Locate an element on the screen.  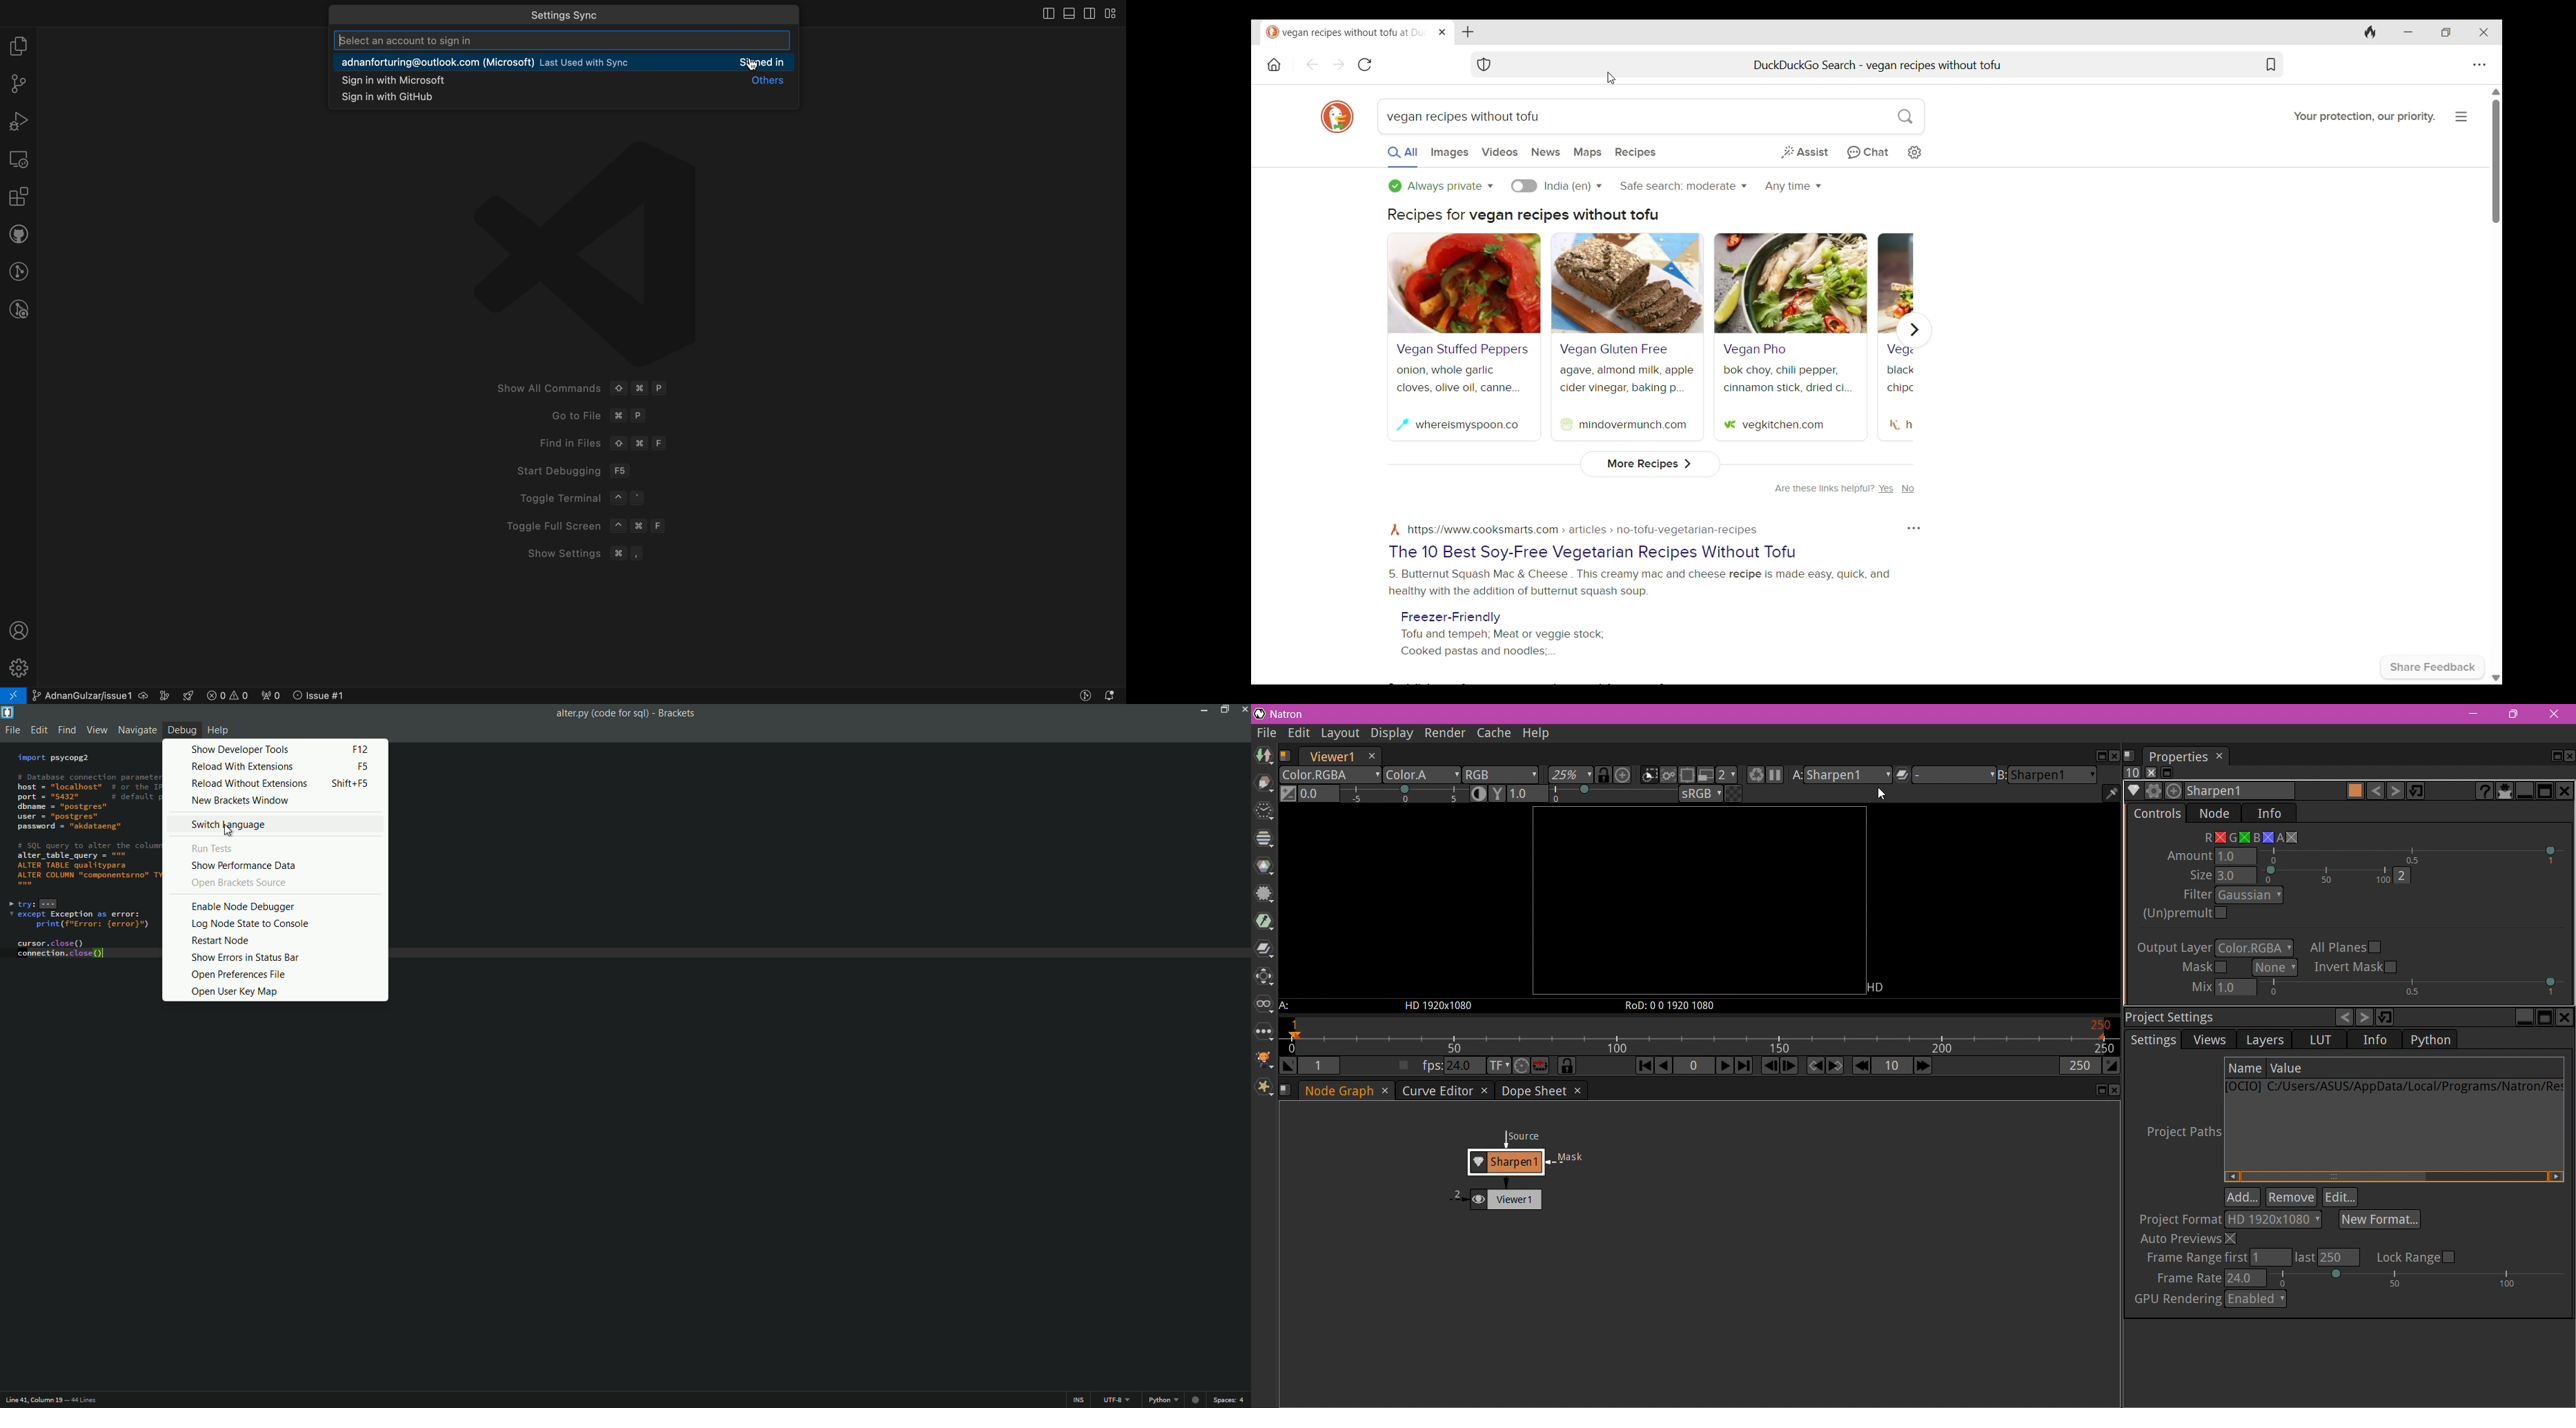
extensions is located at coordinates (17, 198).